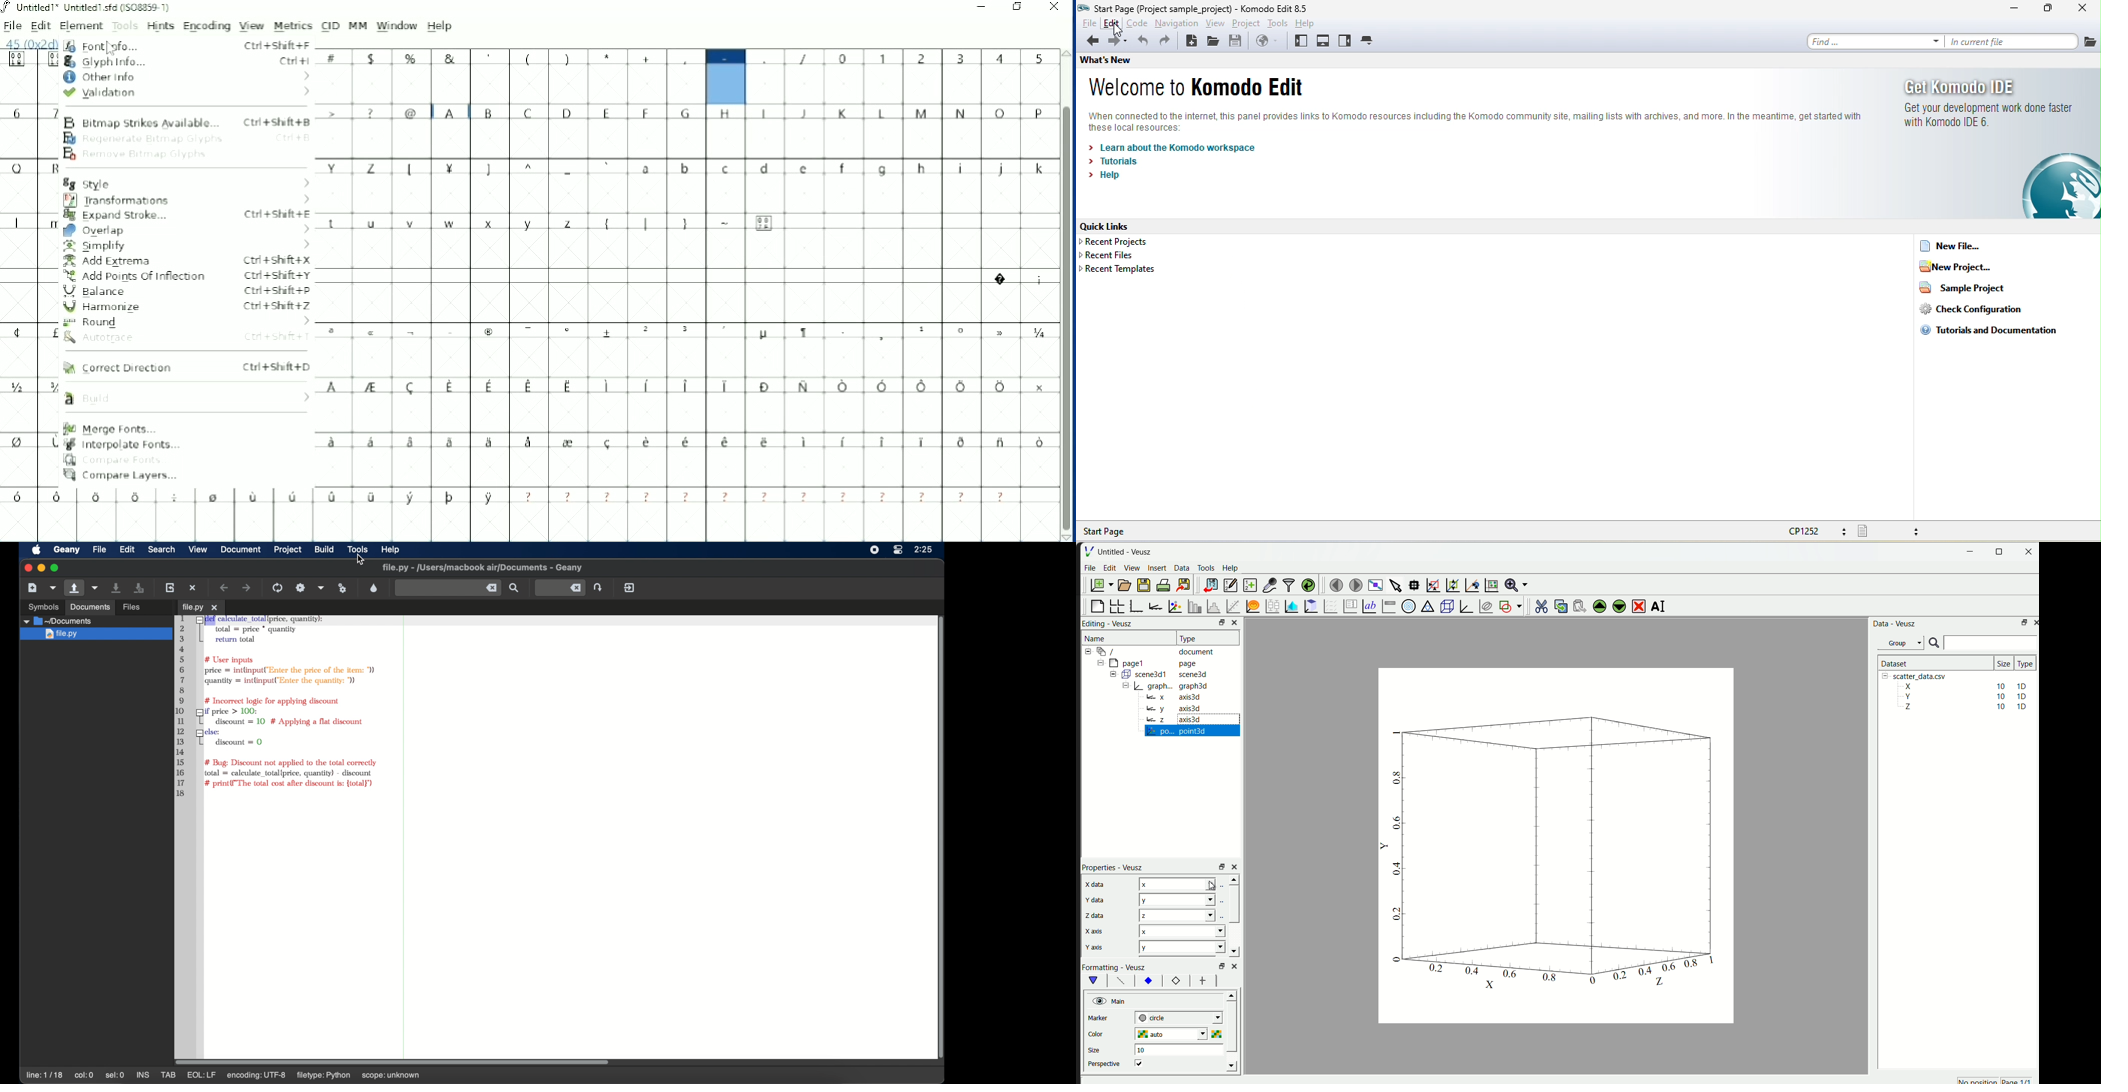 This screenshot has width=2128, height=1092. What do you see at coordinates (1202, 981) in the screenshot?
I see `font` at bounding box center [1202, 981].